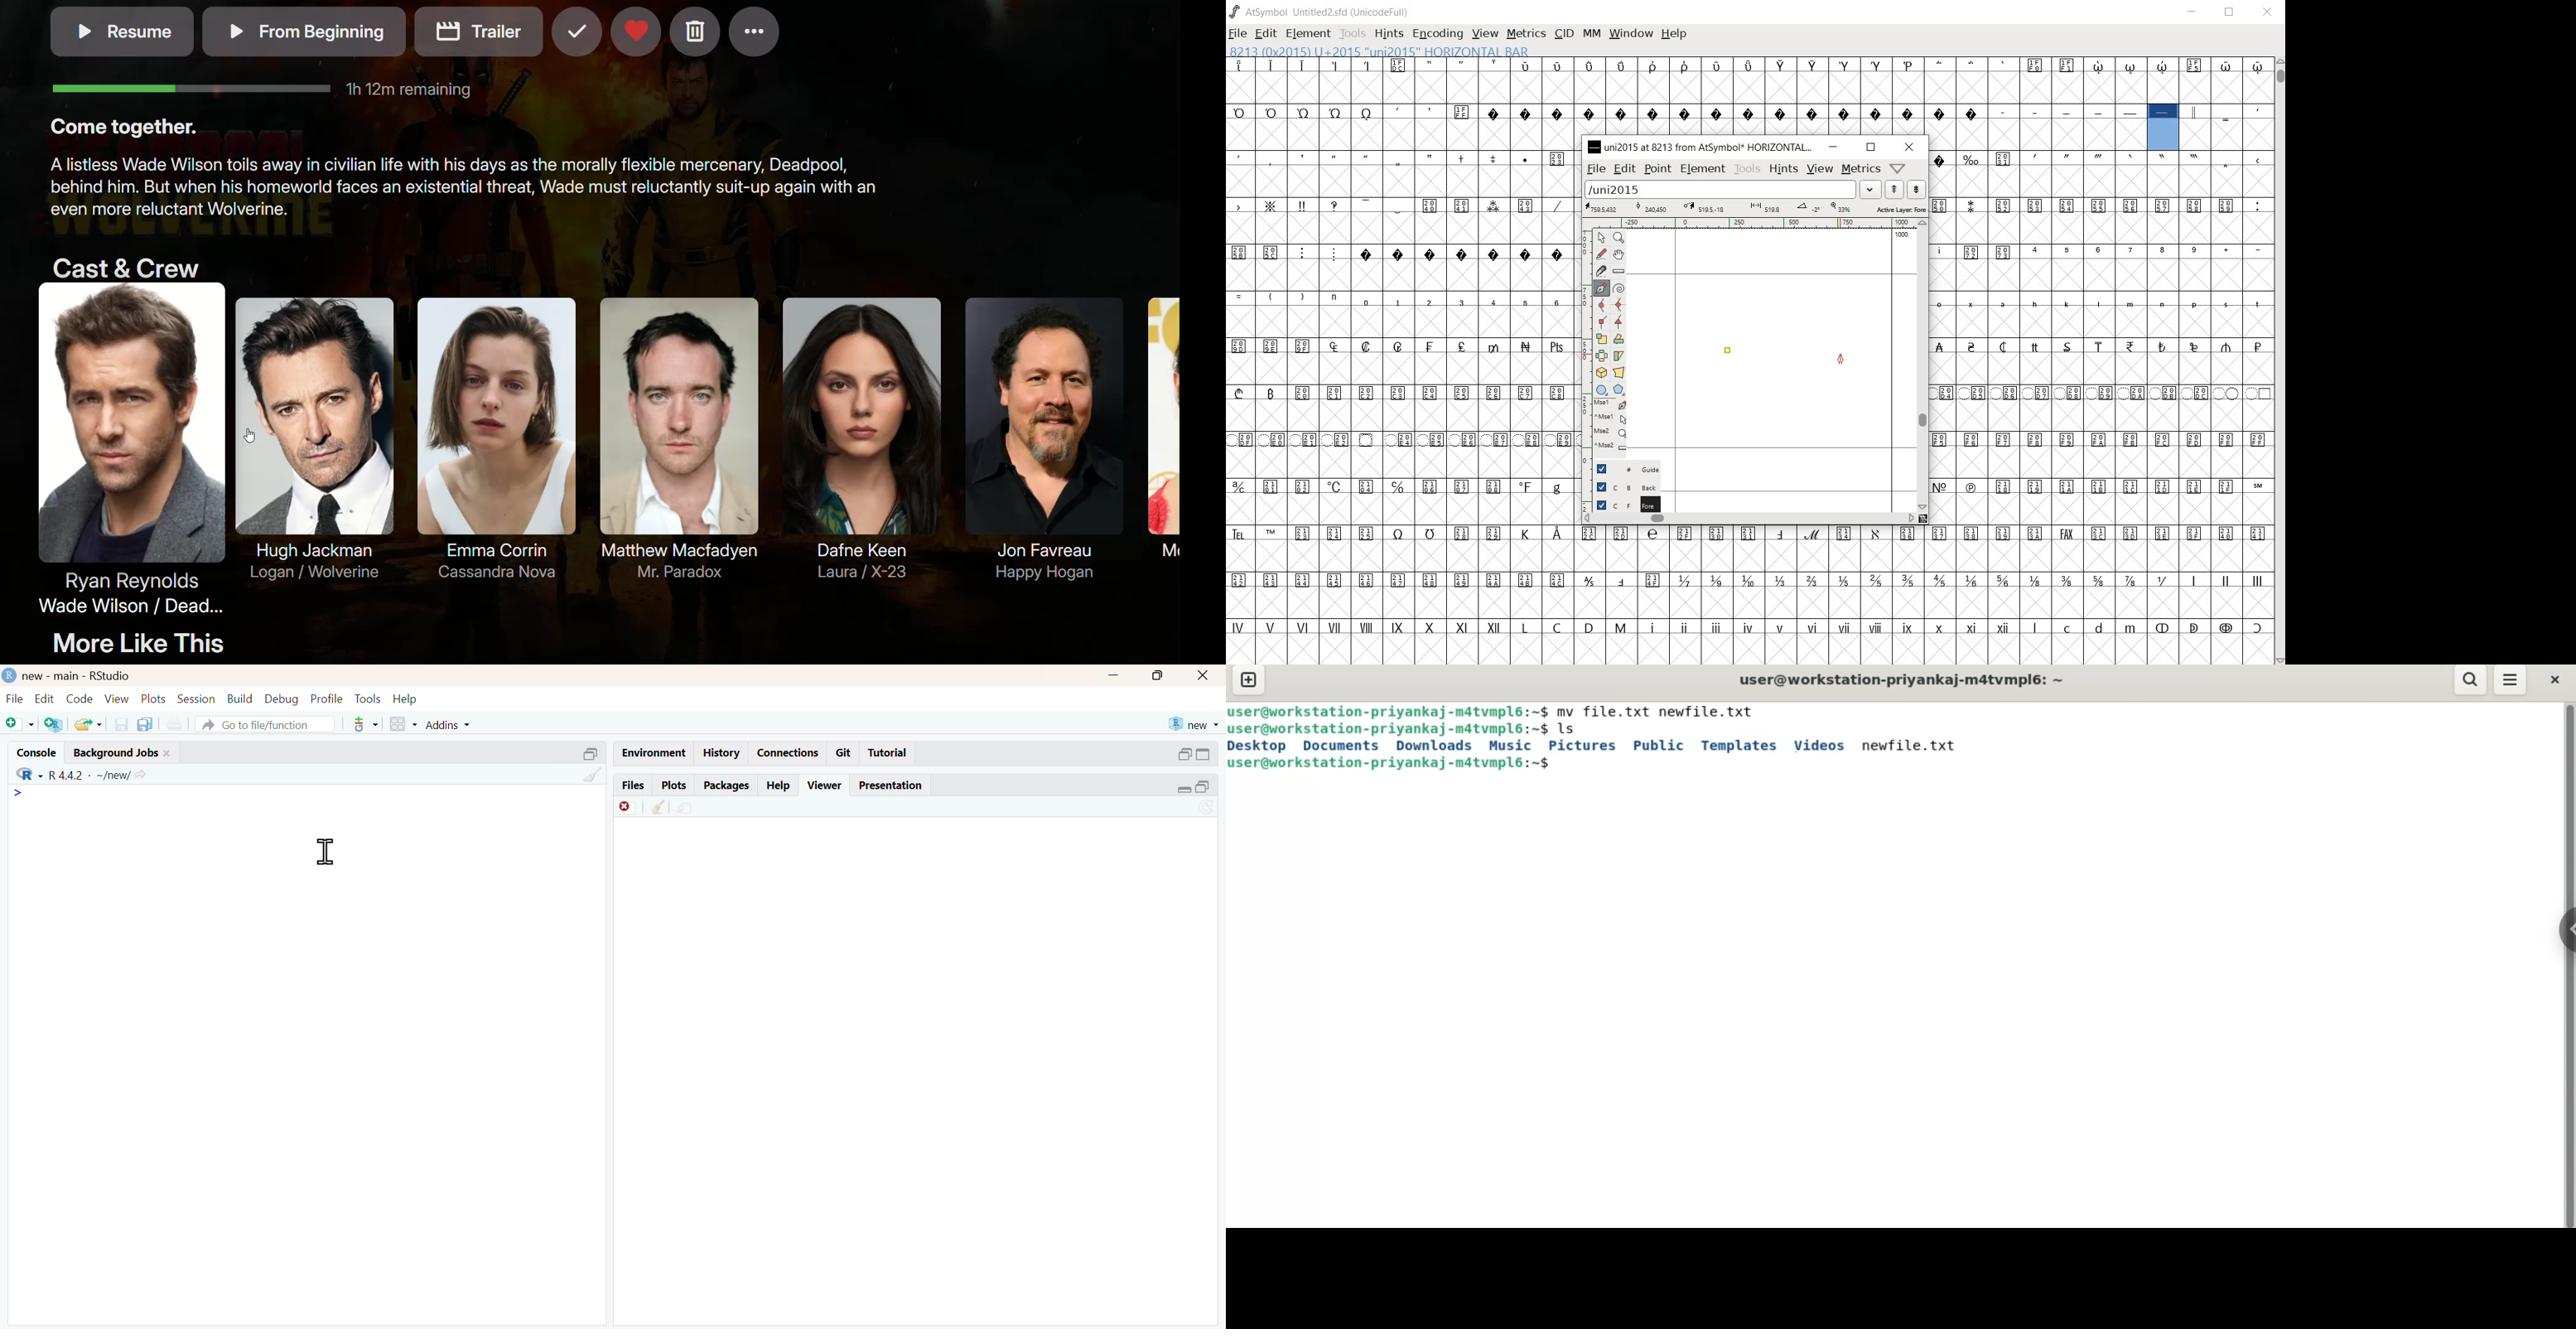  I want to click on Background, so click(1622, 487).